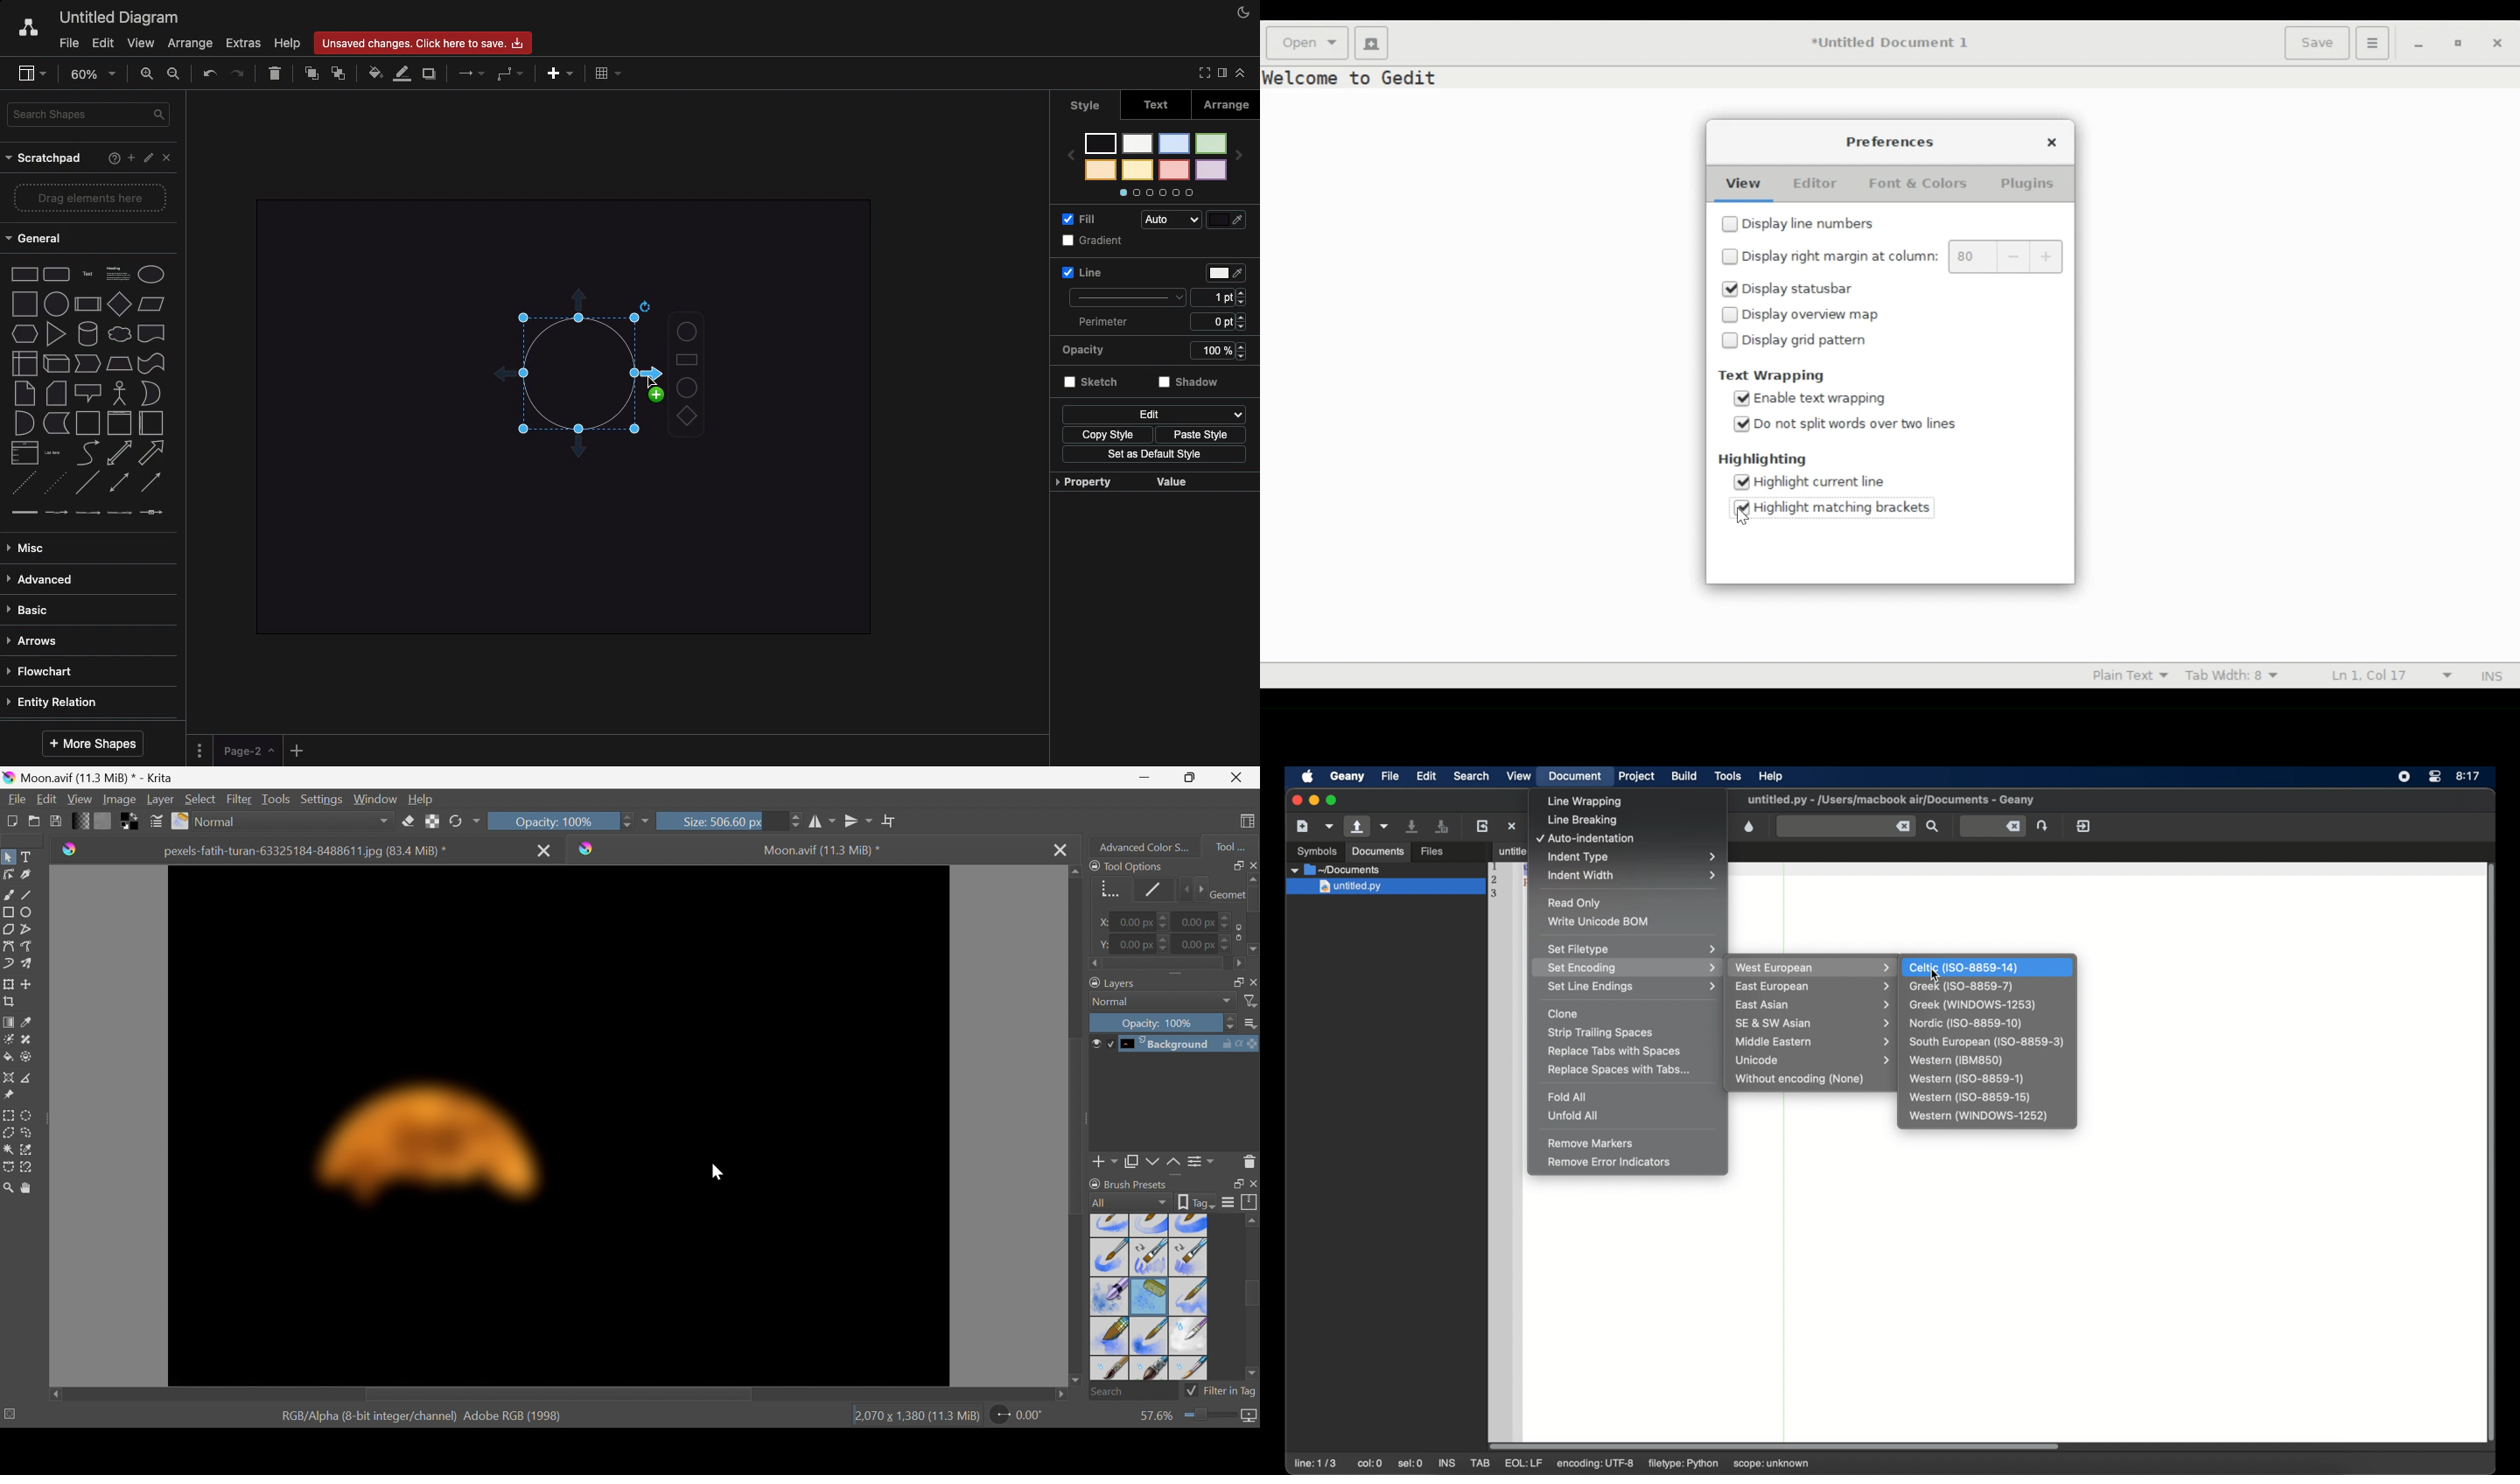 The height and width of the screenshot is (1484, 2520). Describe the element at coordinates (1175, 1164) in the screenshot. I see `Move layer or mask up` at that location.